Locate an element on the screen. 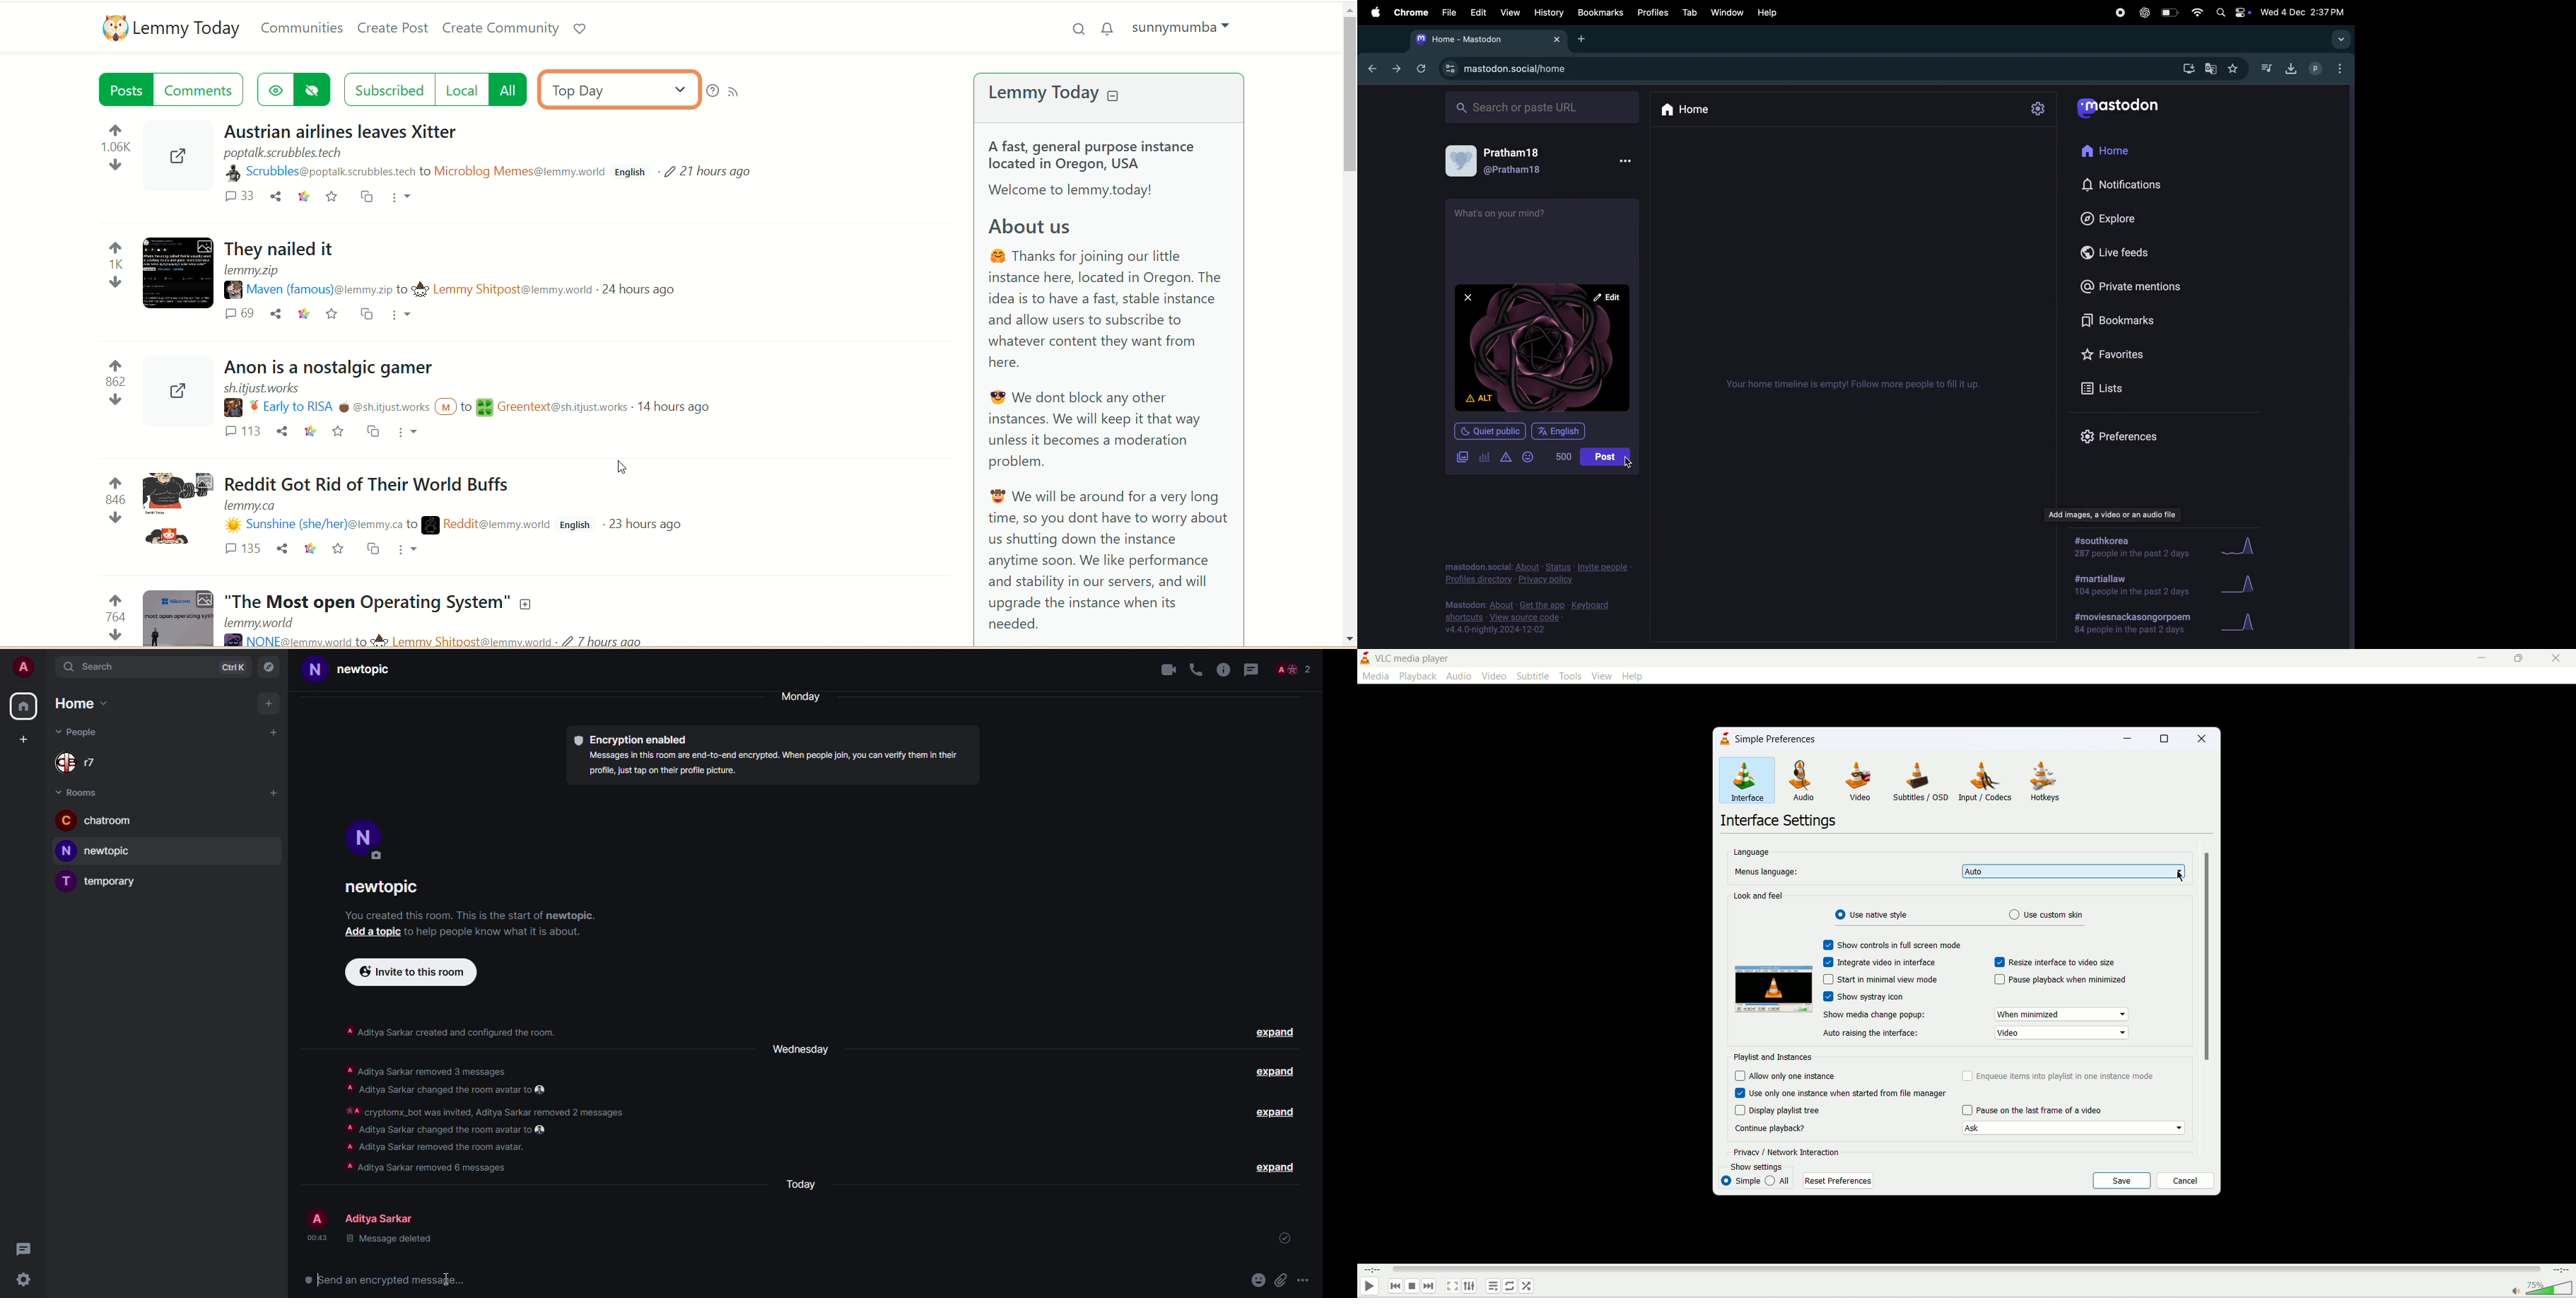 The height and width of the screenshot is (1316, 2576). use only one instance when started from file manager is located at coordinates (1844, 1092).